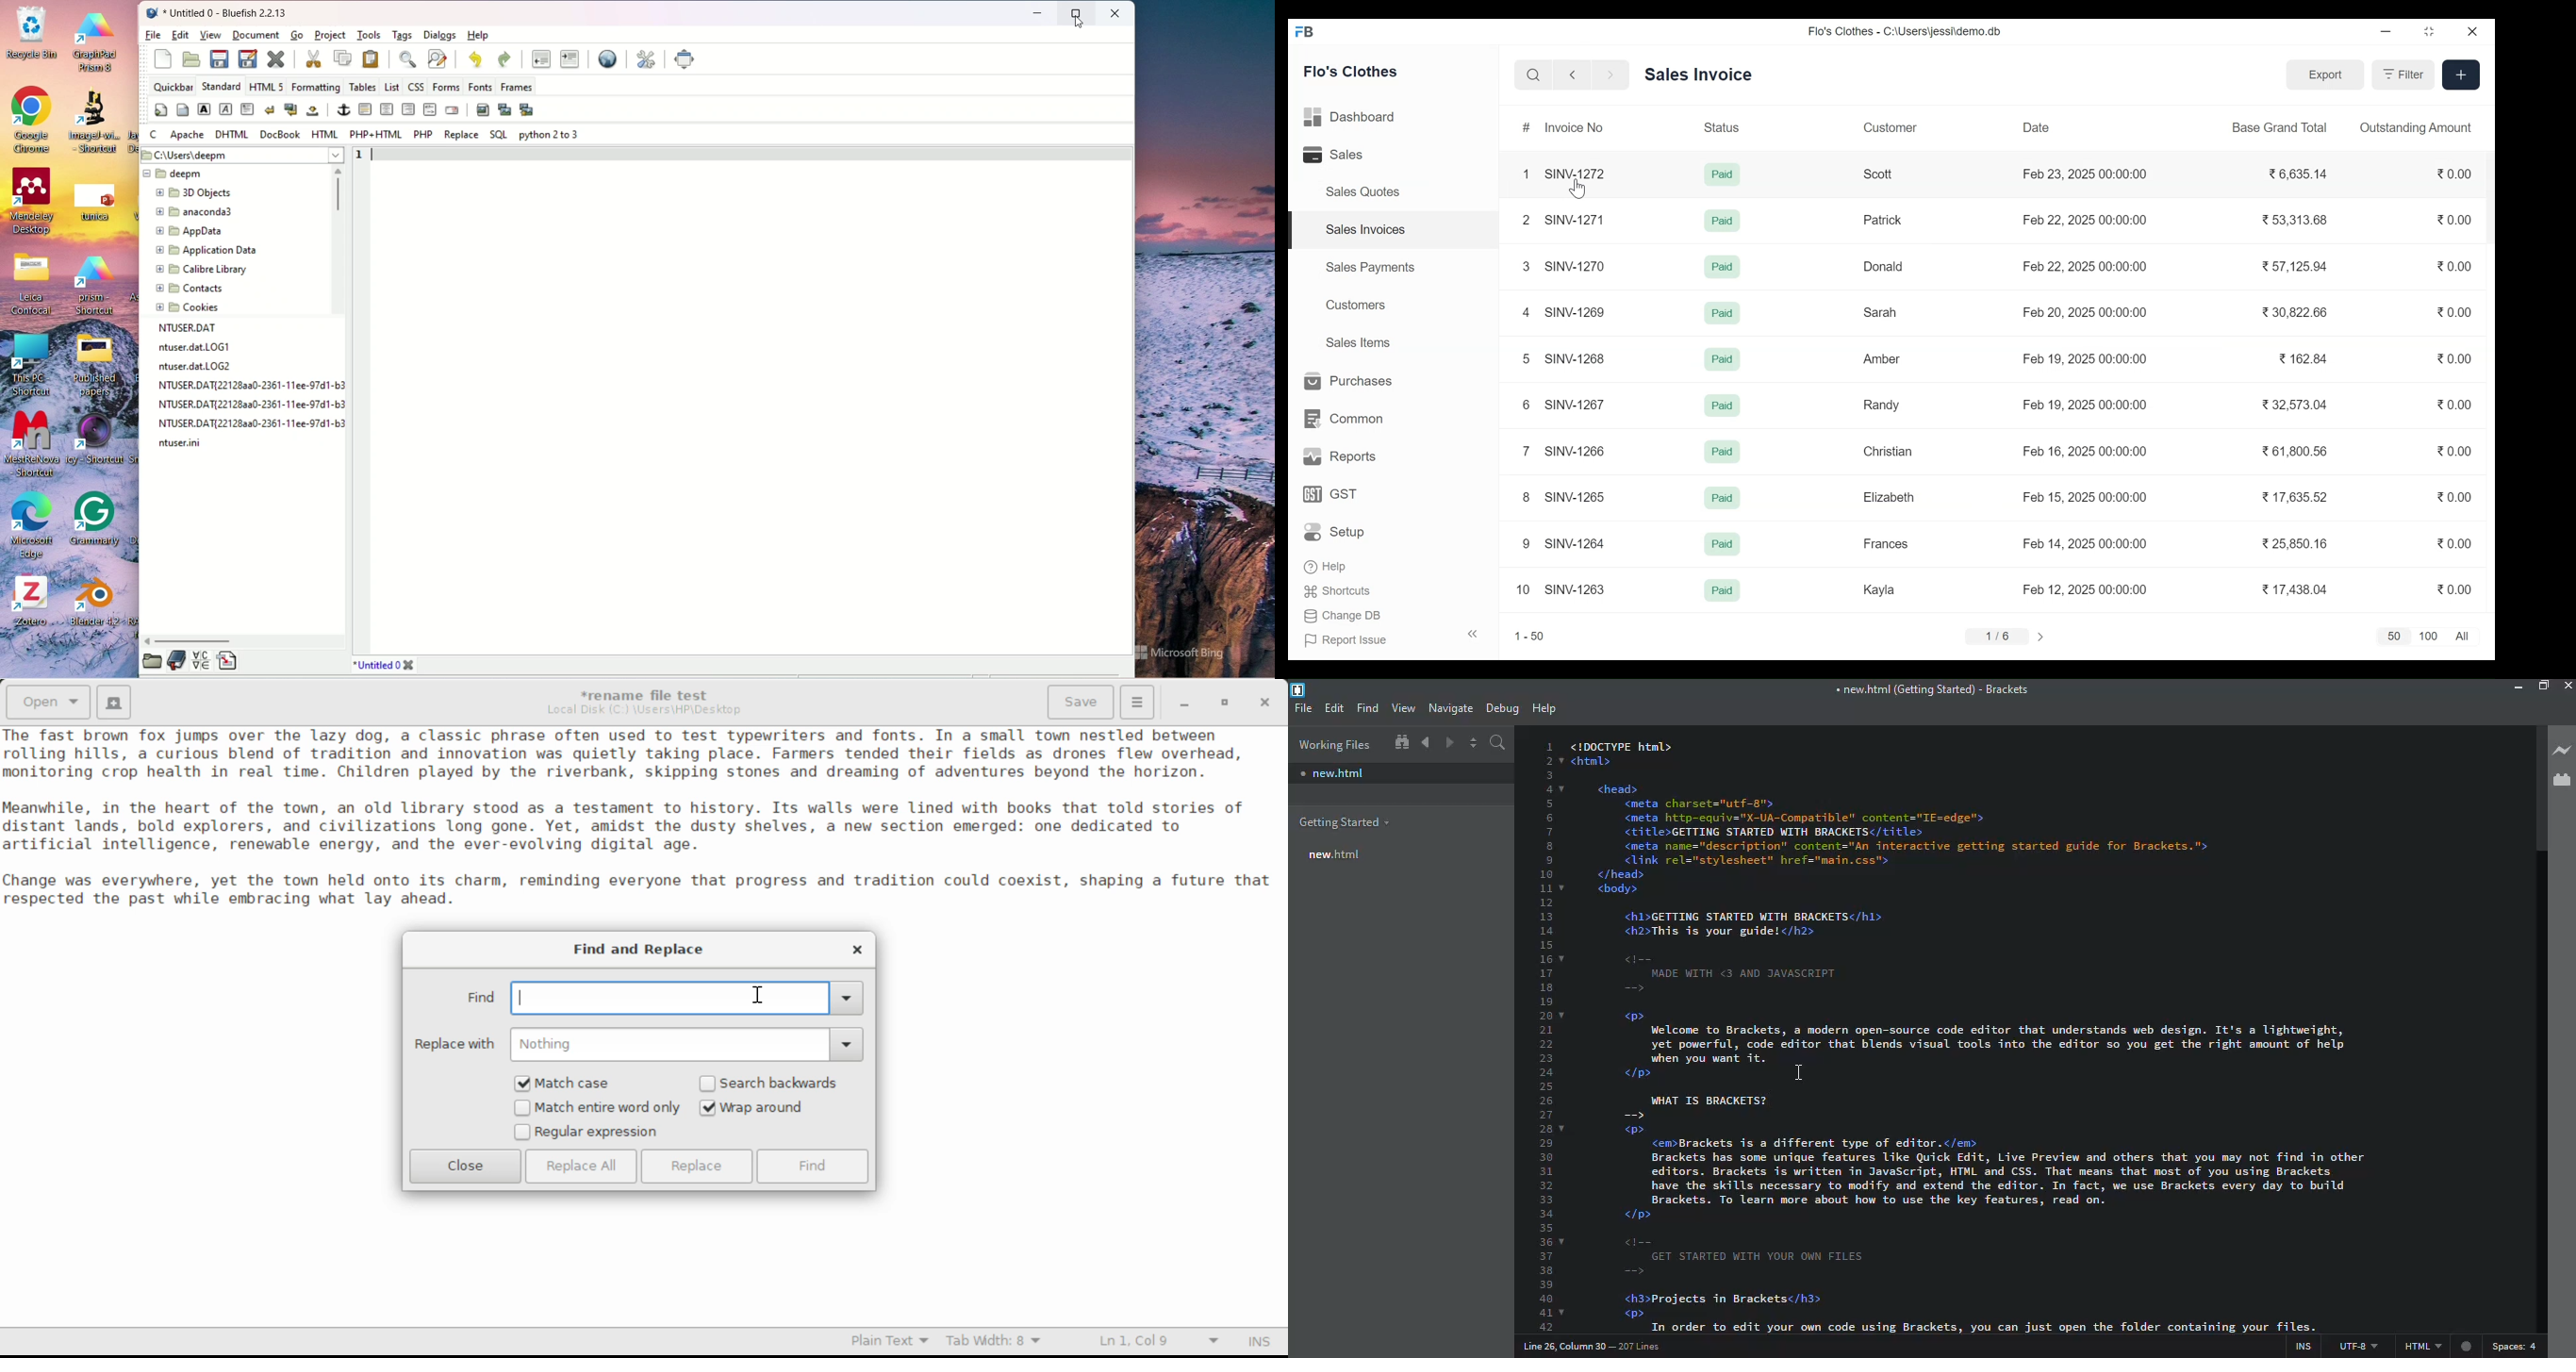  What do you see at coordinates (1573, 451) in the screenshot?
I see `SINV-1266` at bounding box center [1573, 451].